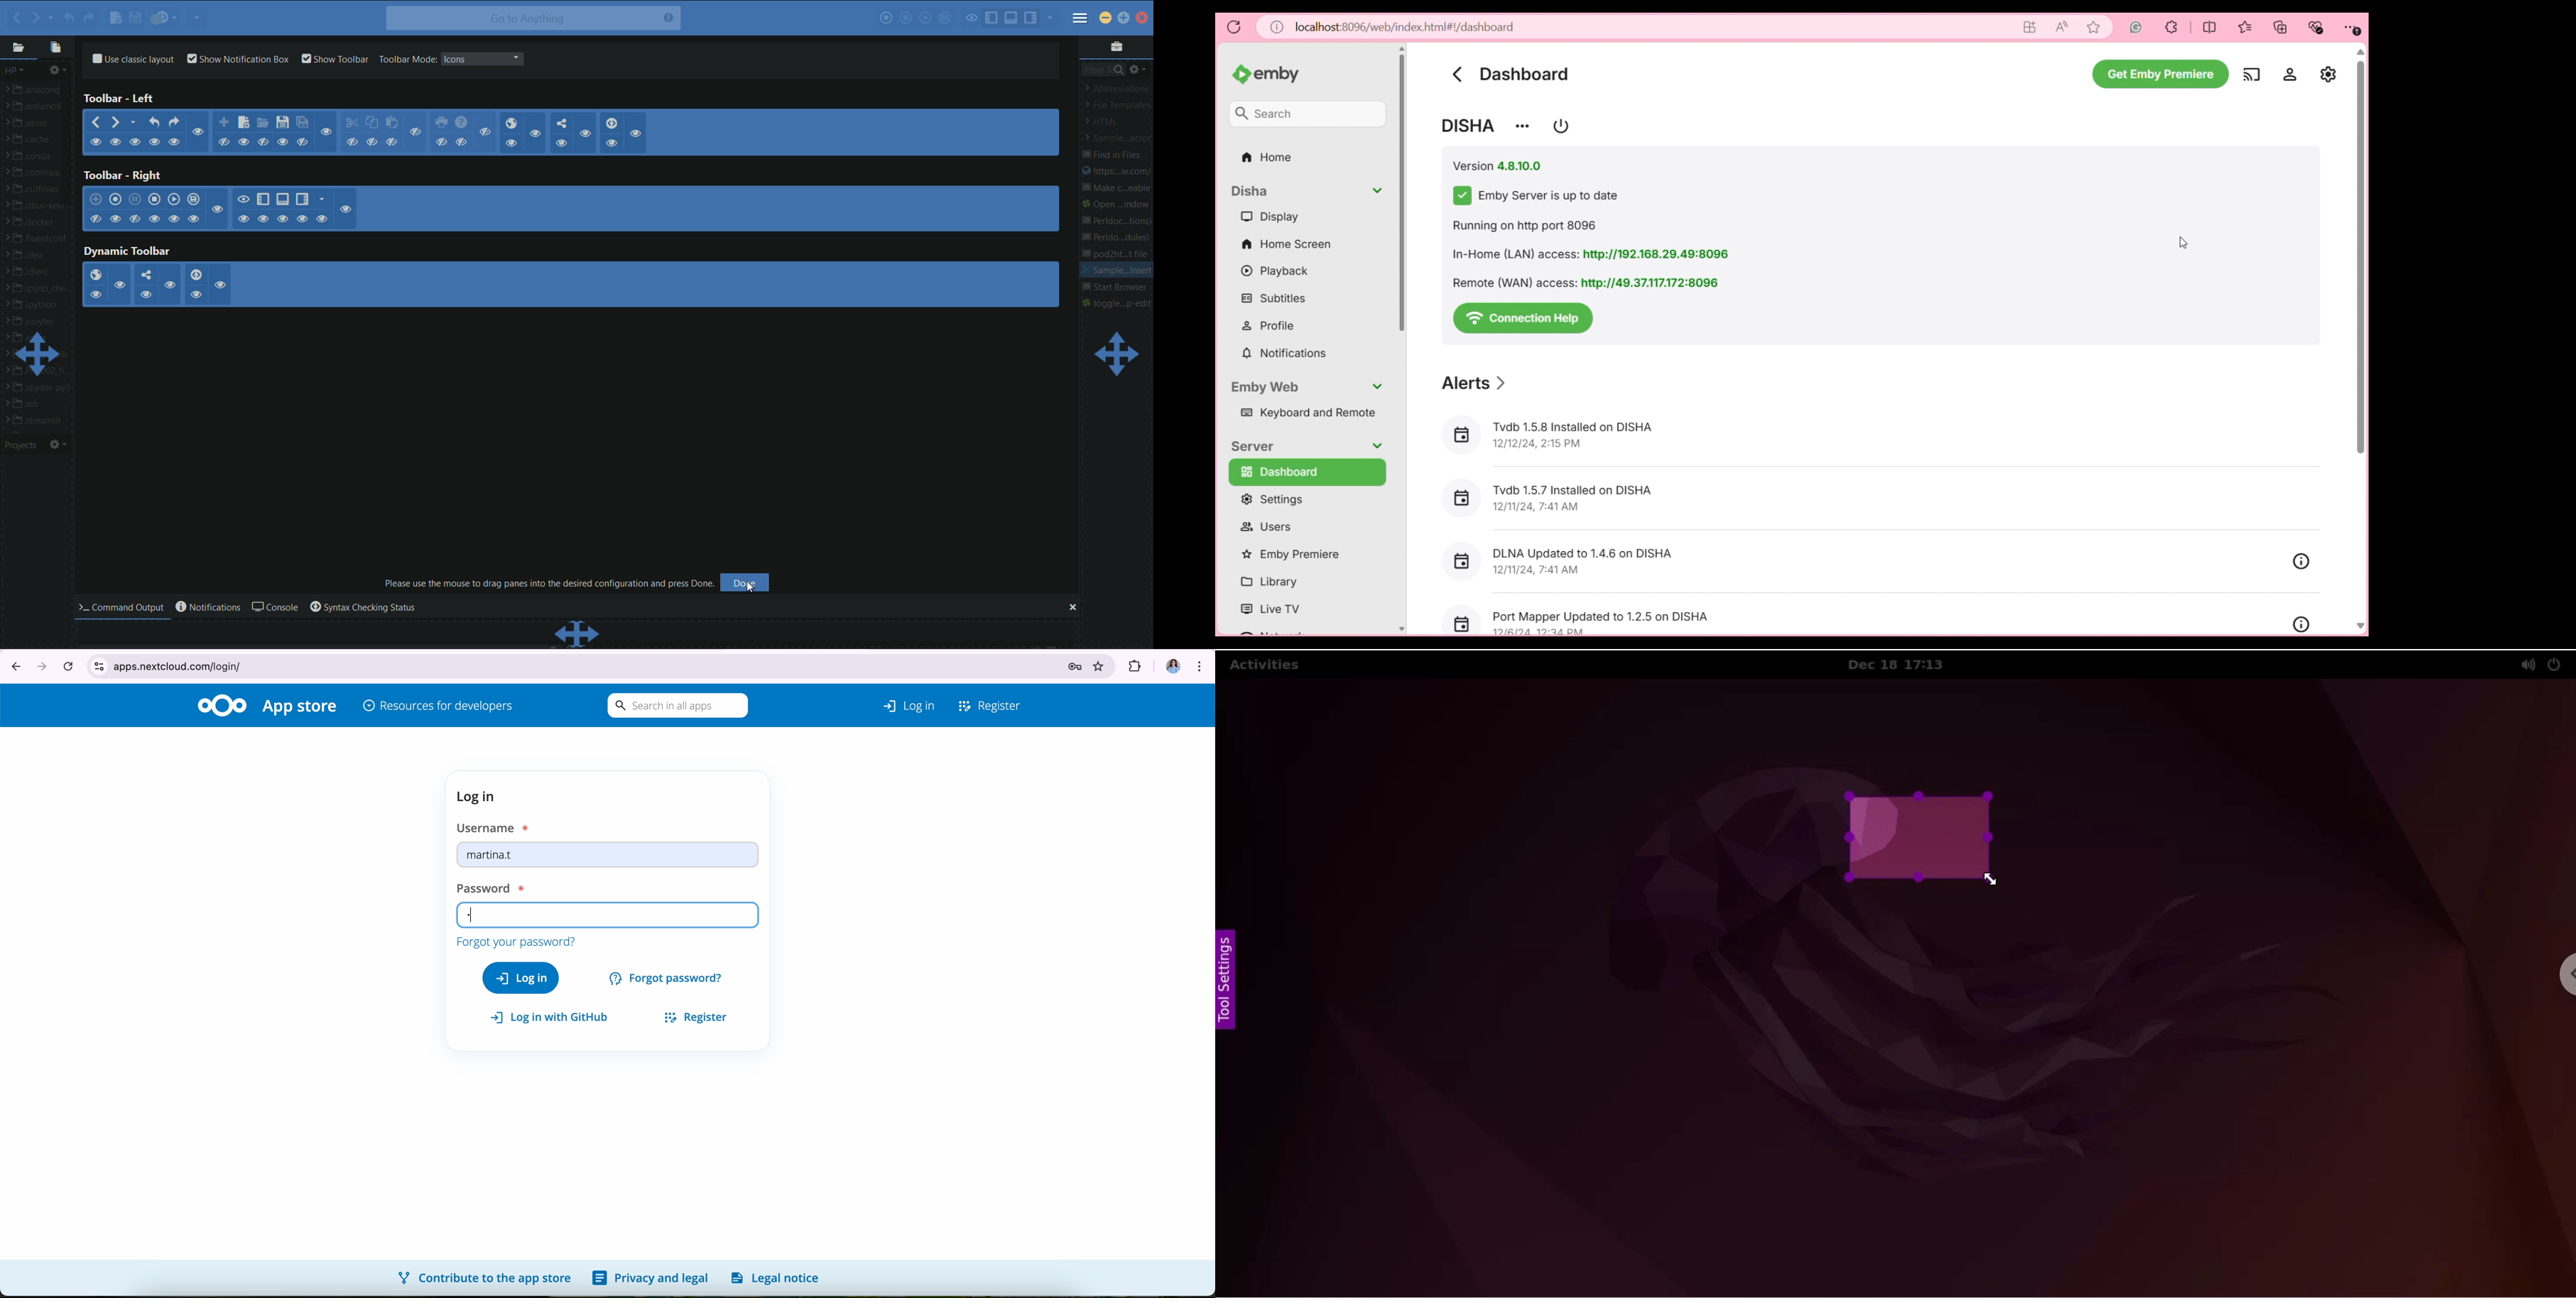 The image size is (2576, 1316). Describe the element at coordinates (392, 142) in the screenshot. I see `show/hide` at that location.